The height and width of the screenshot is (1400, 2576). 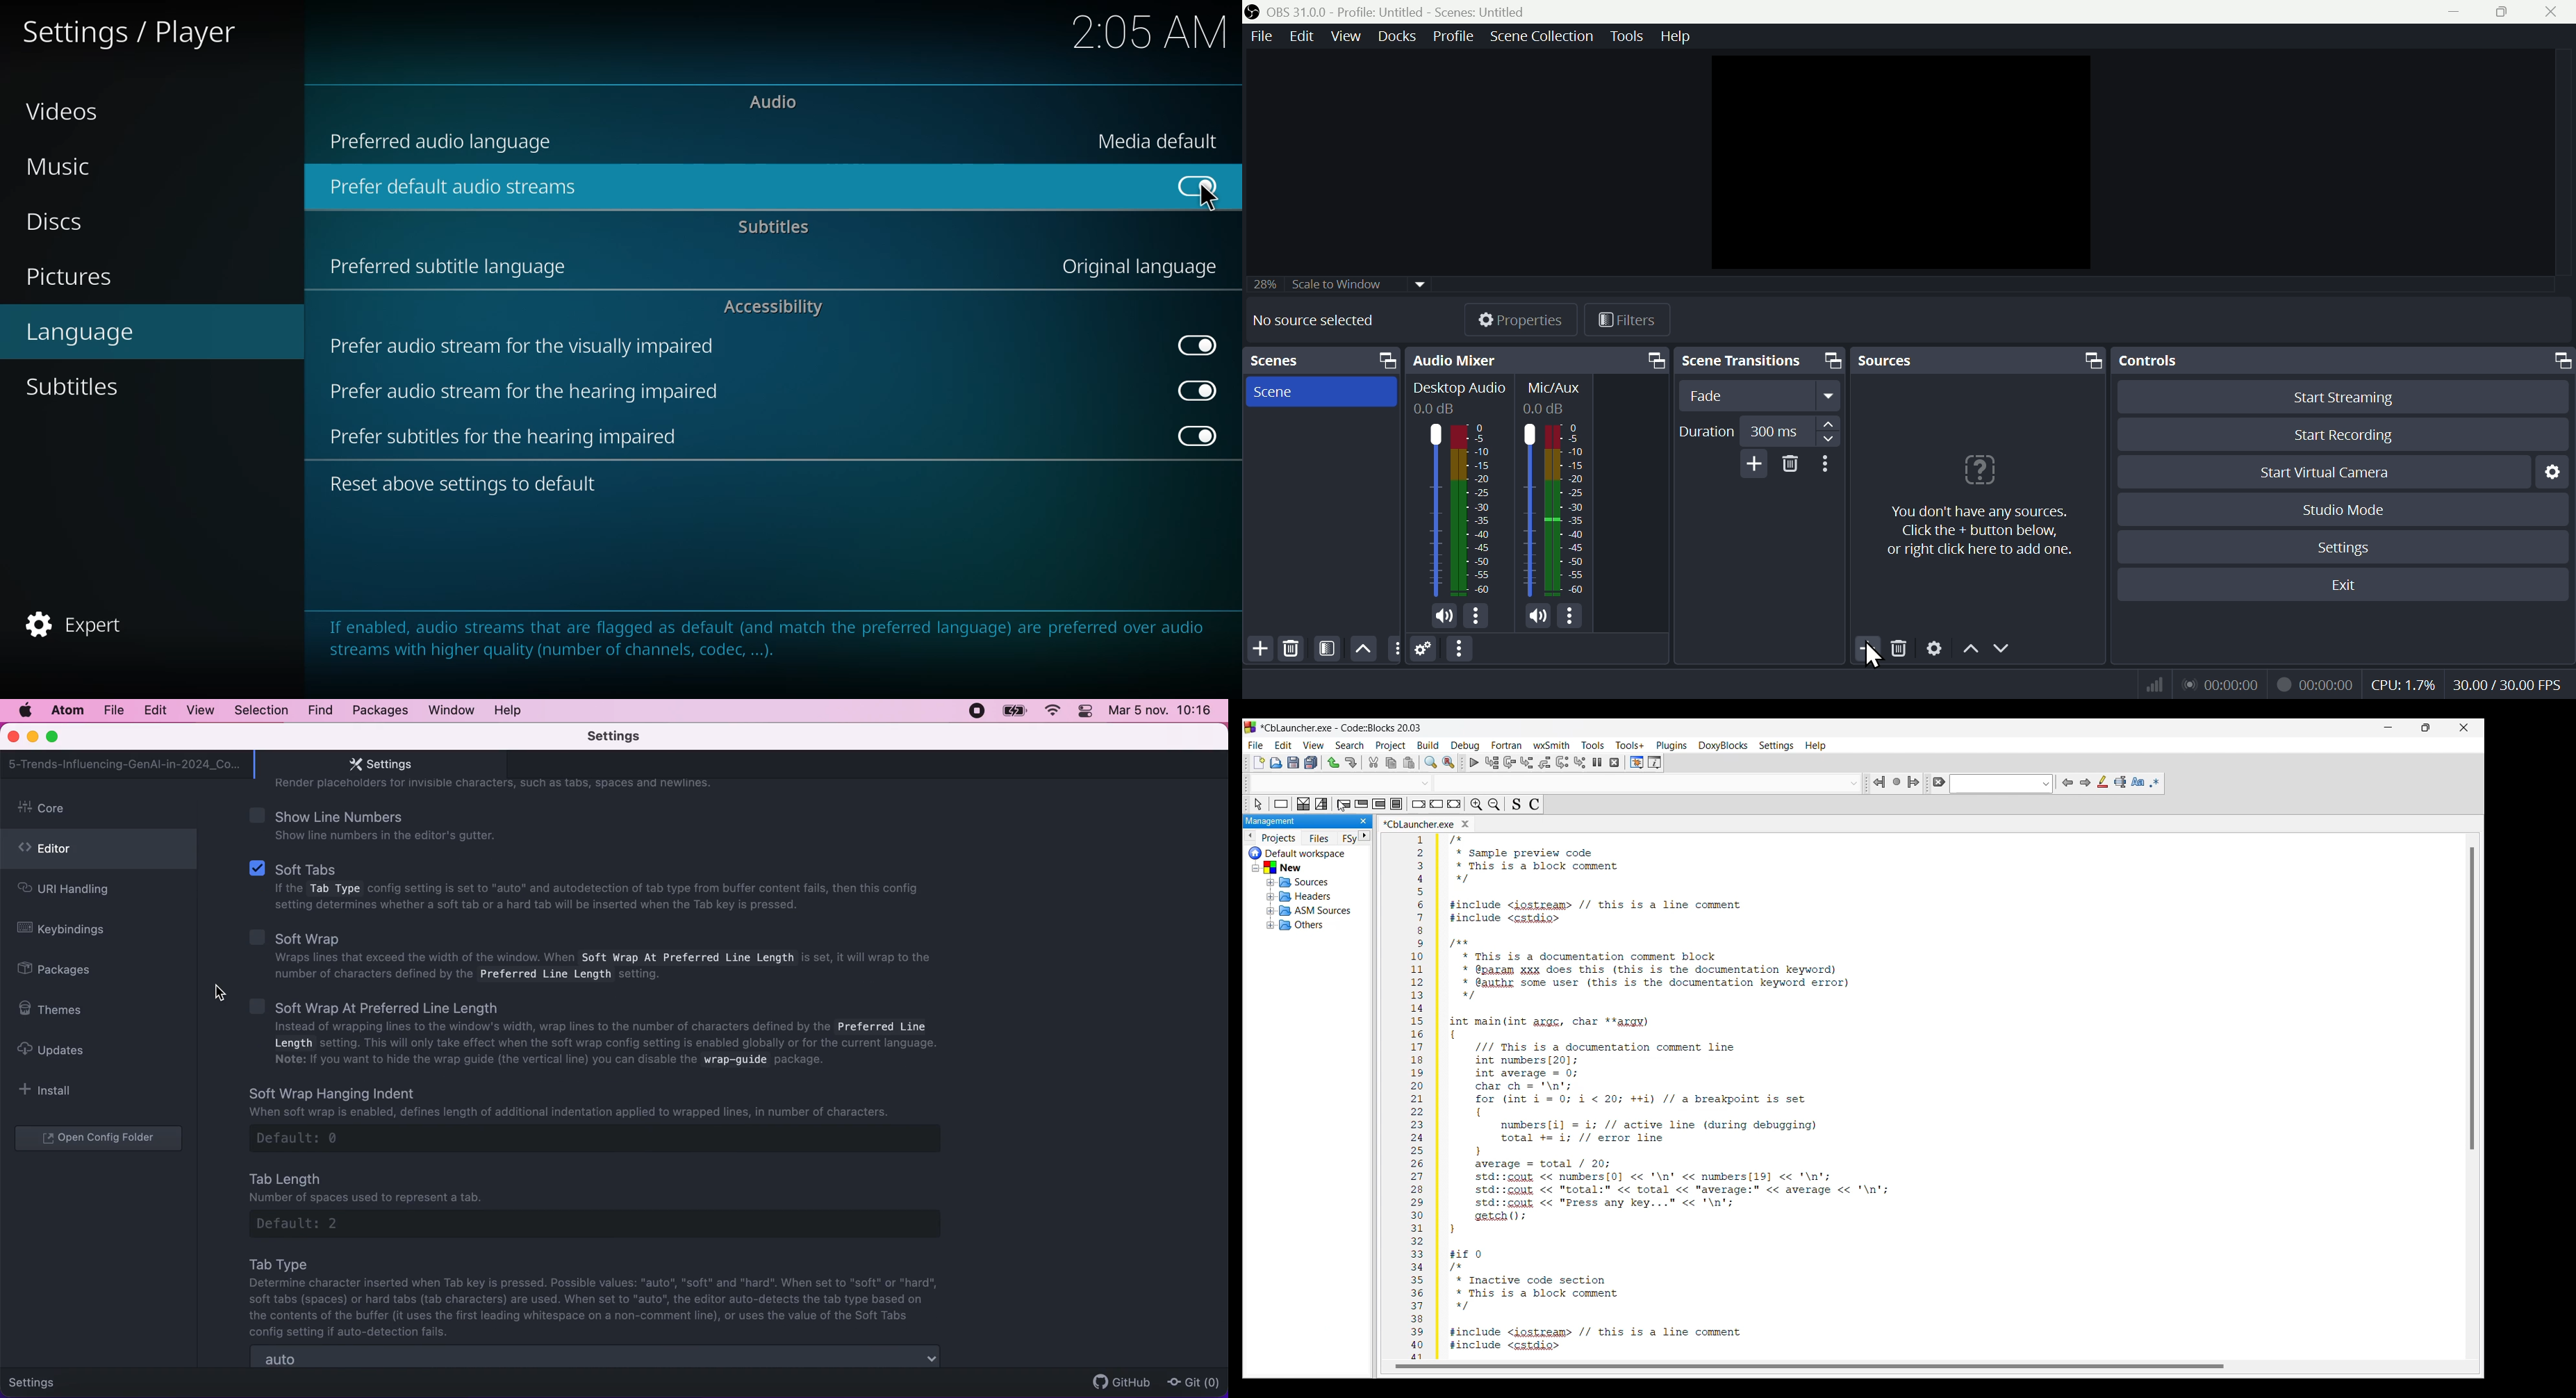 What do you see at coordinates (1757, 362) in the screenshot?
I see `Scene transitions` at bounding box center [1757, 362].